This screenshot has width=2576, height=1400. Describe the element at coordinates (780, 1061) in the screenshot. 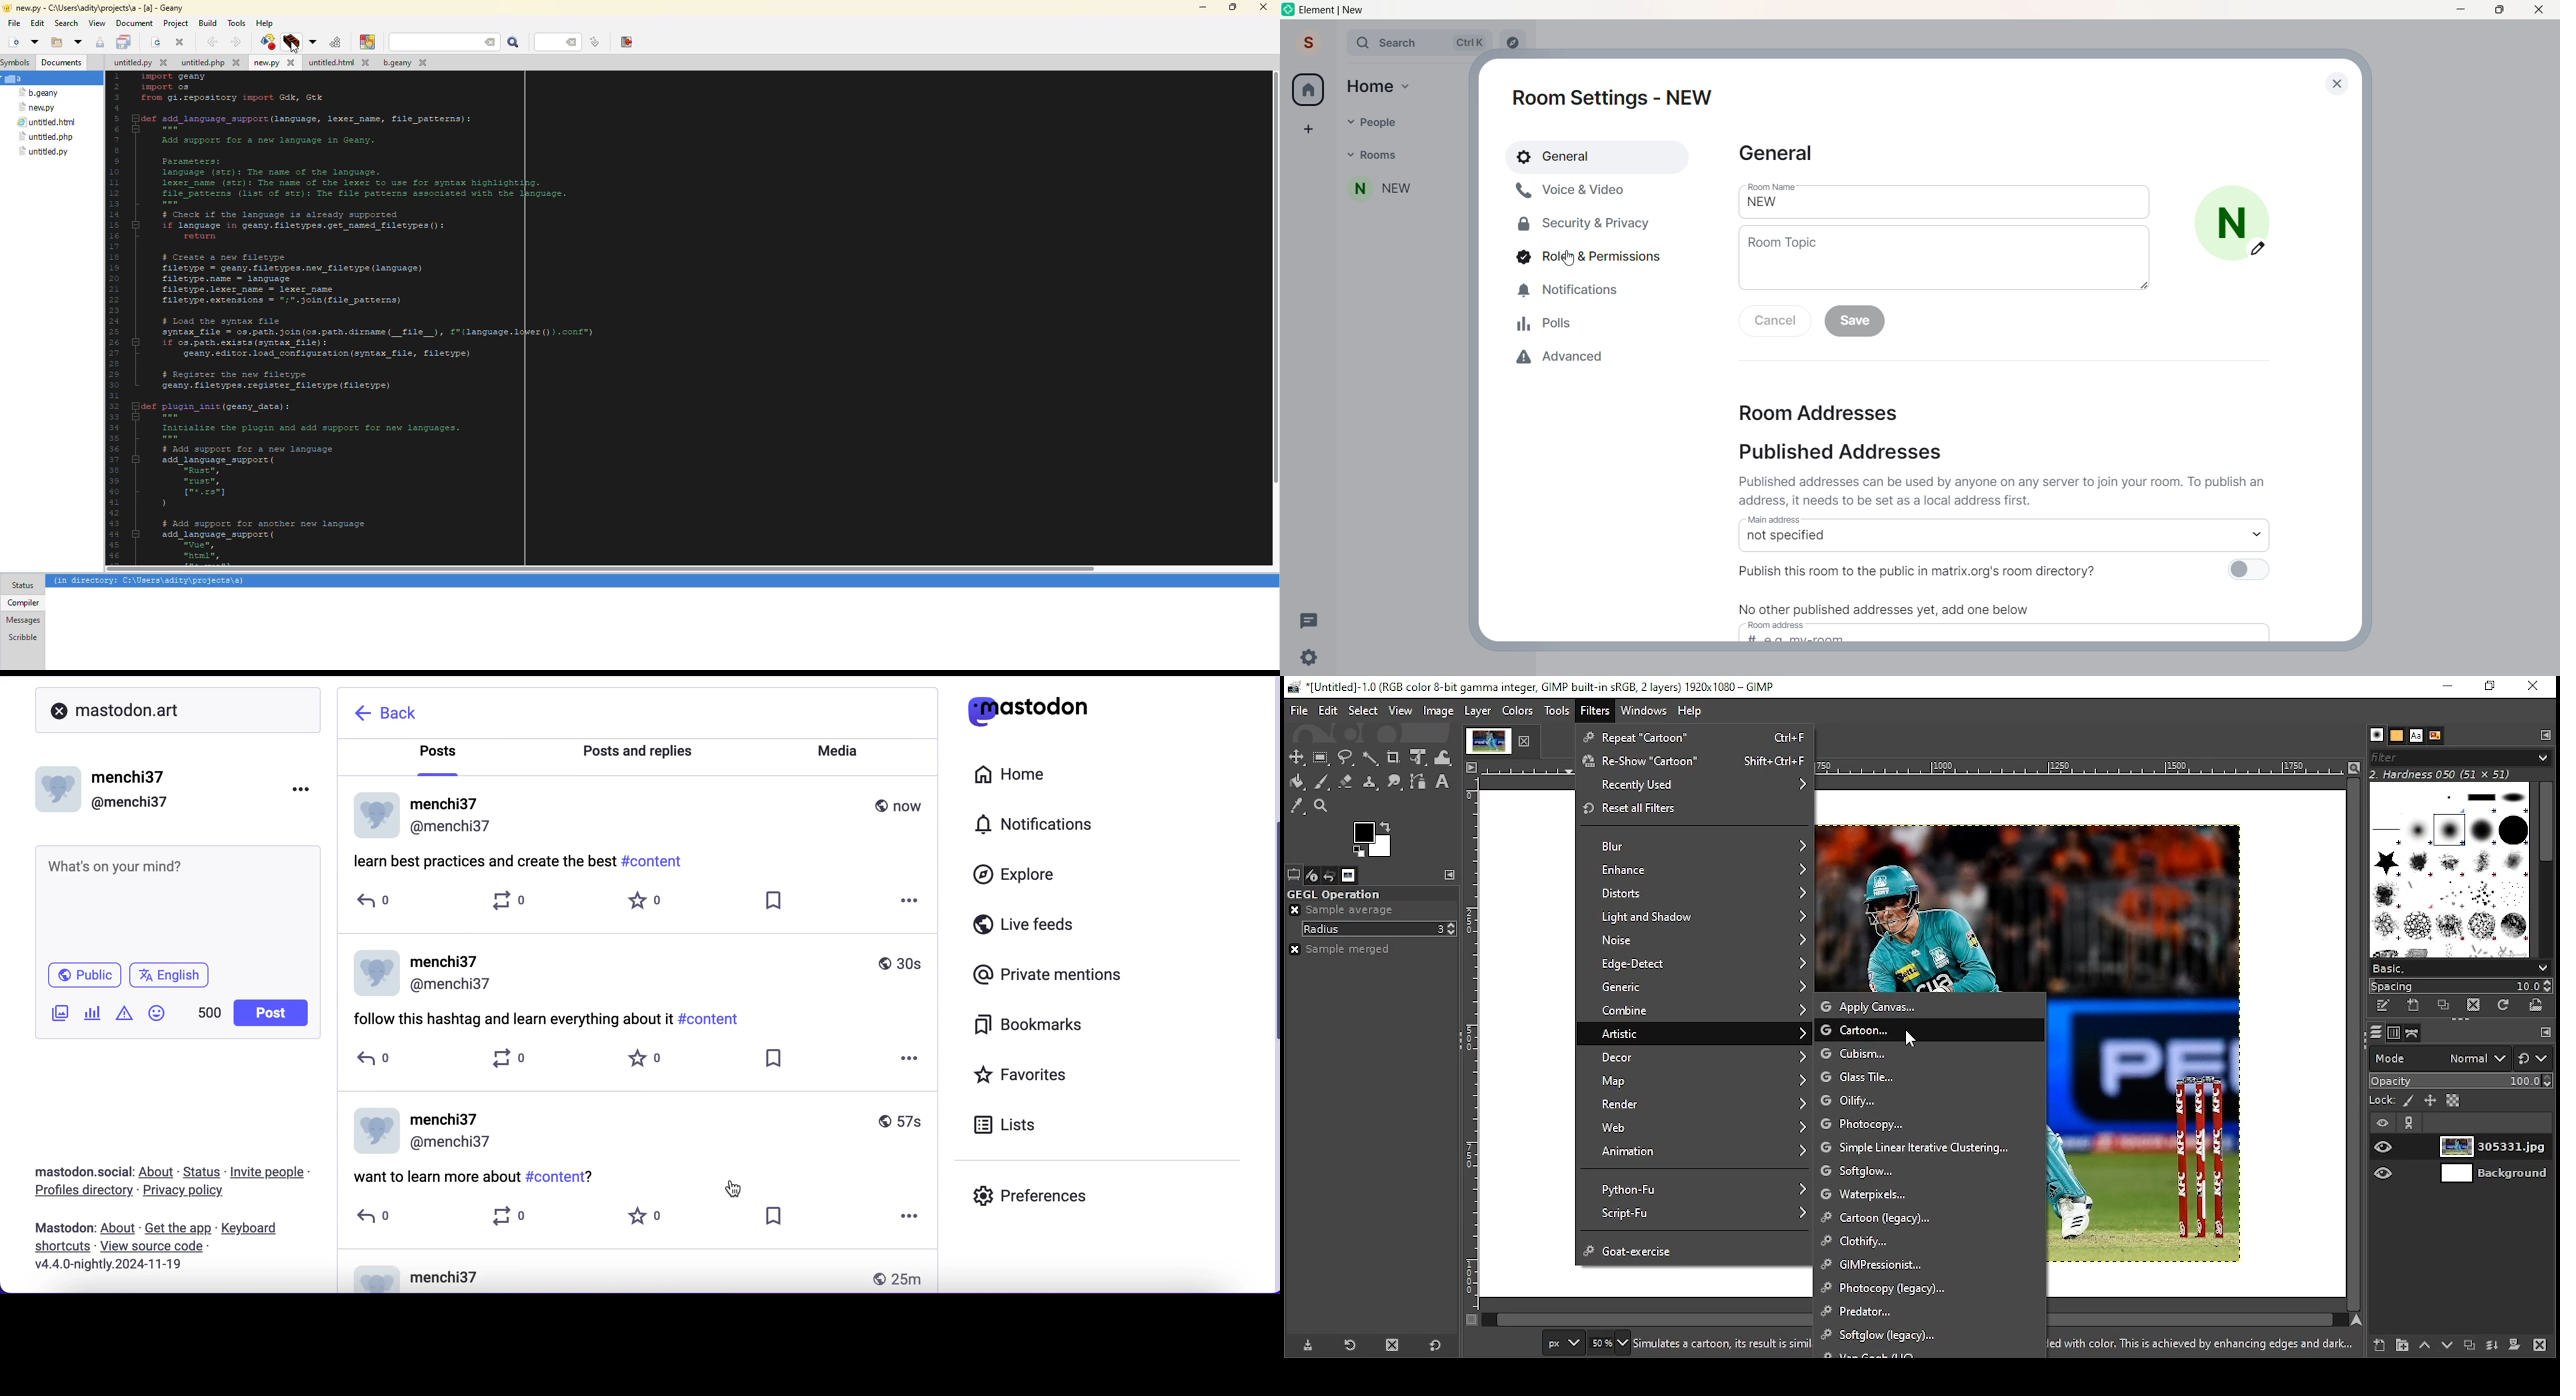

I see `save` at that location.